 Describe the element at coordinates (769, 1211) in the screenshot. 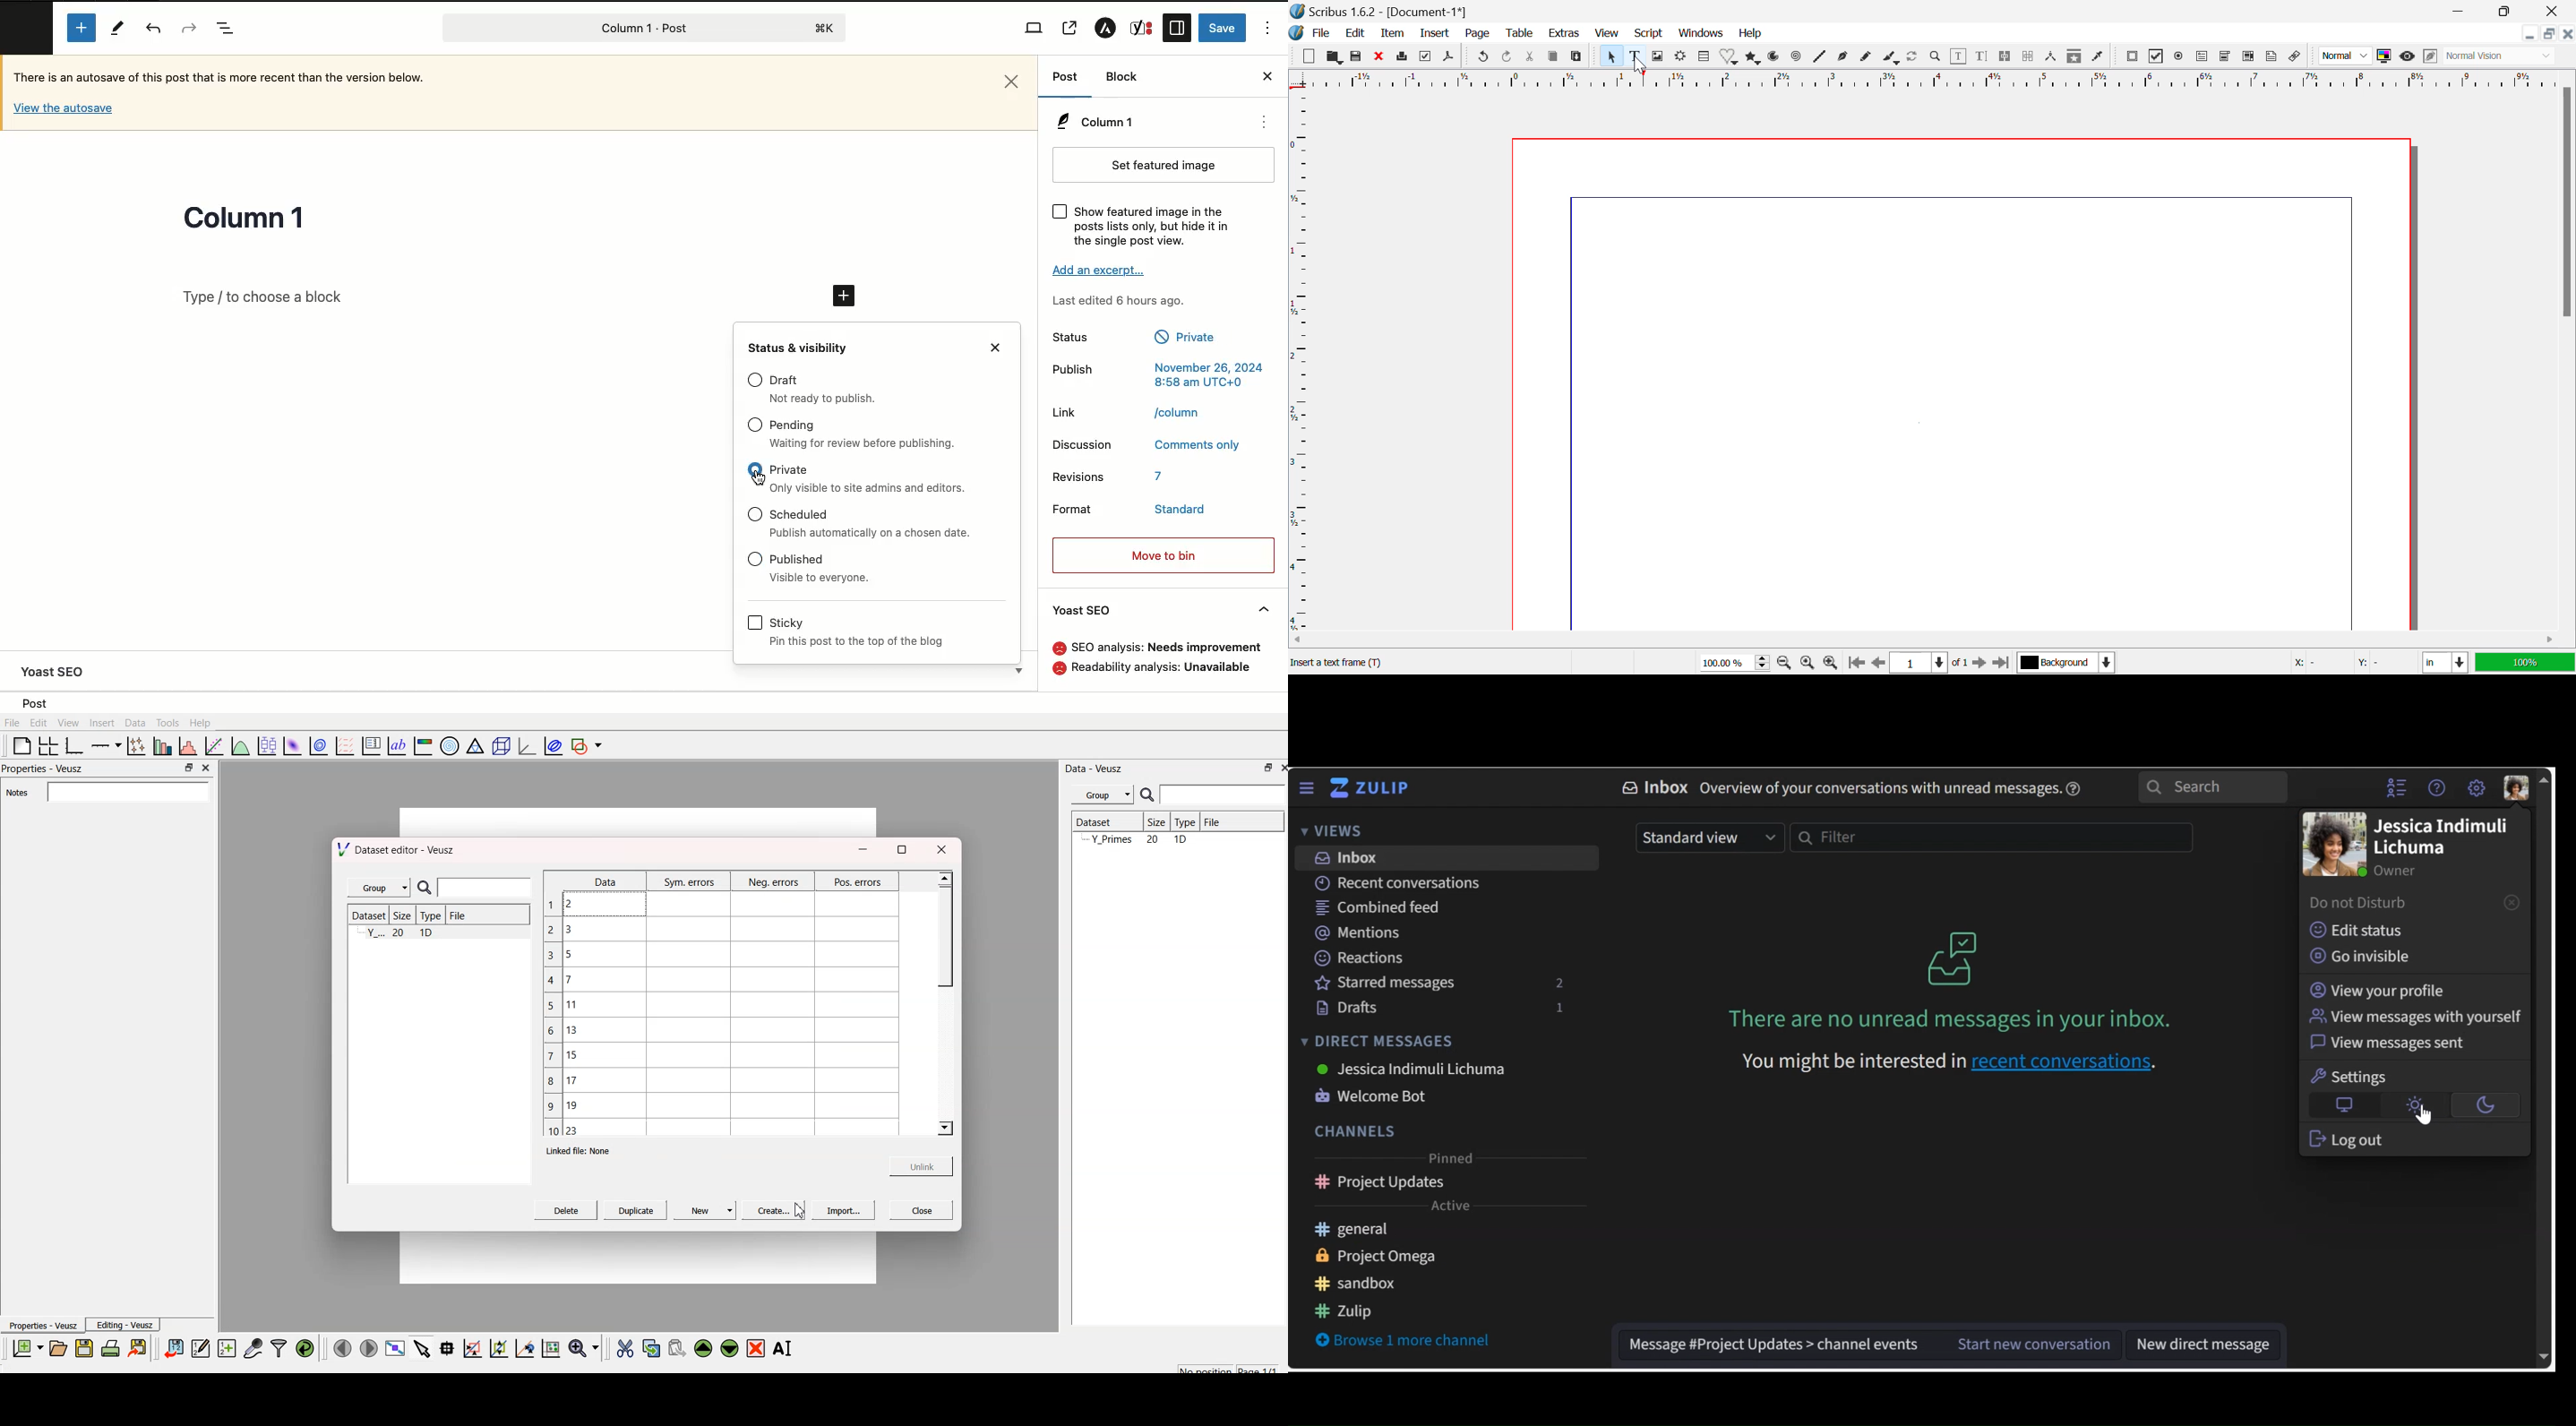

I see `Create... |;` at that location.